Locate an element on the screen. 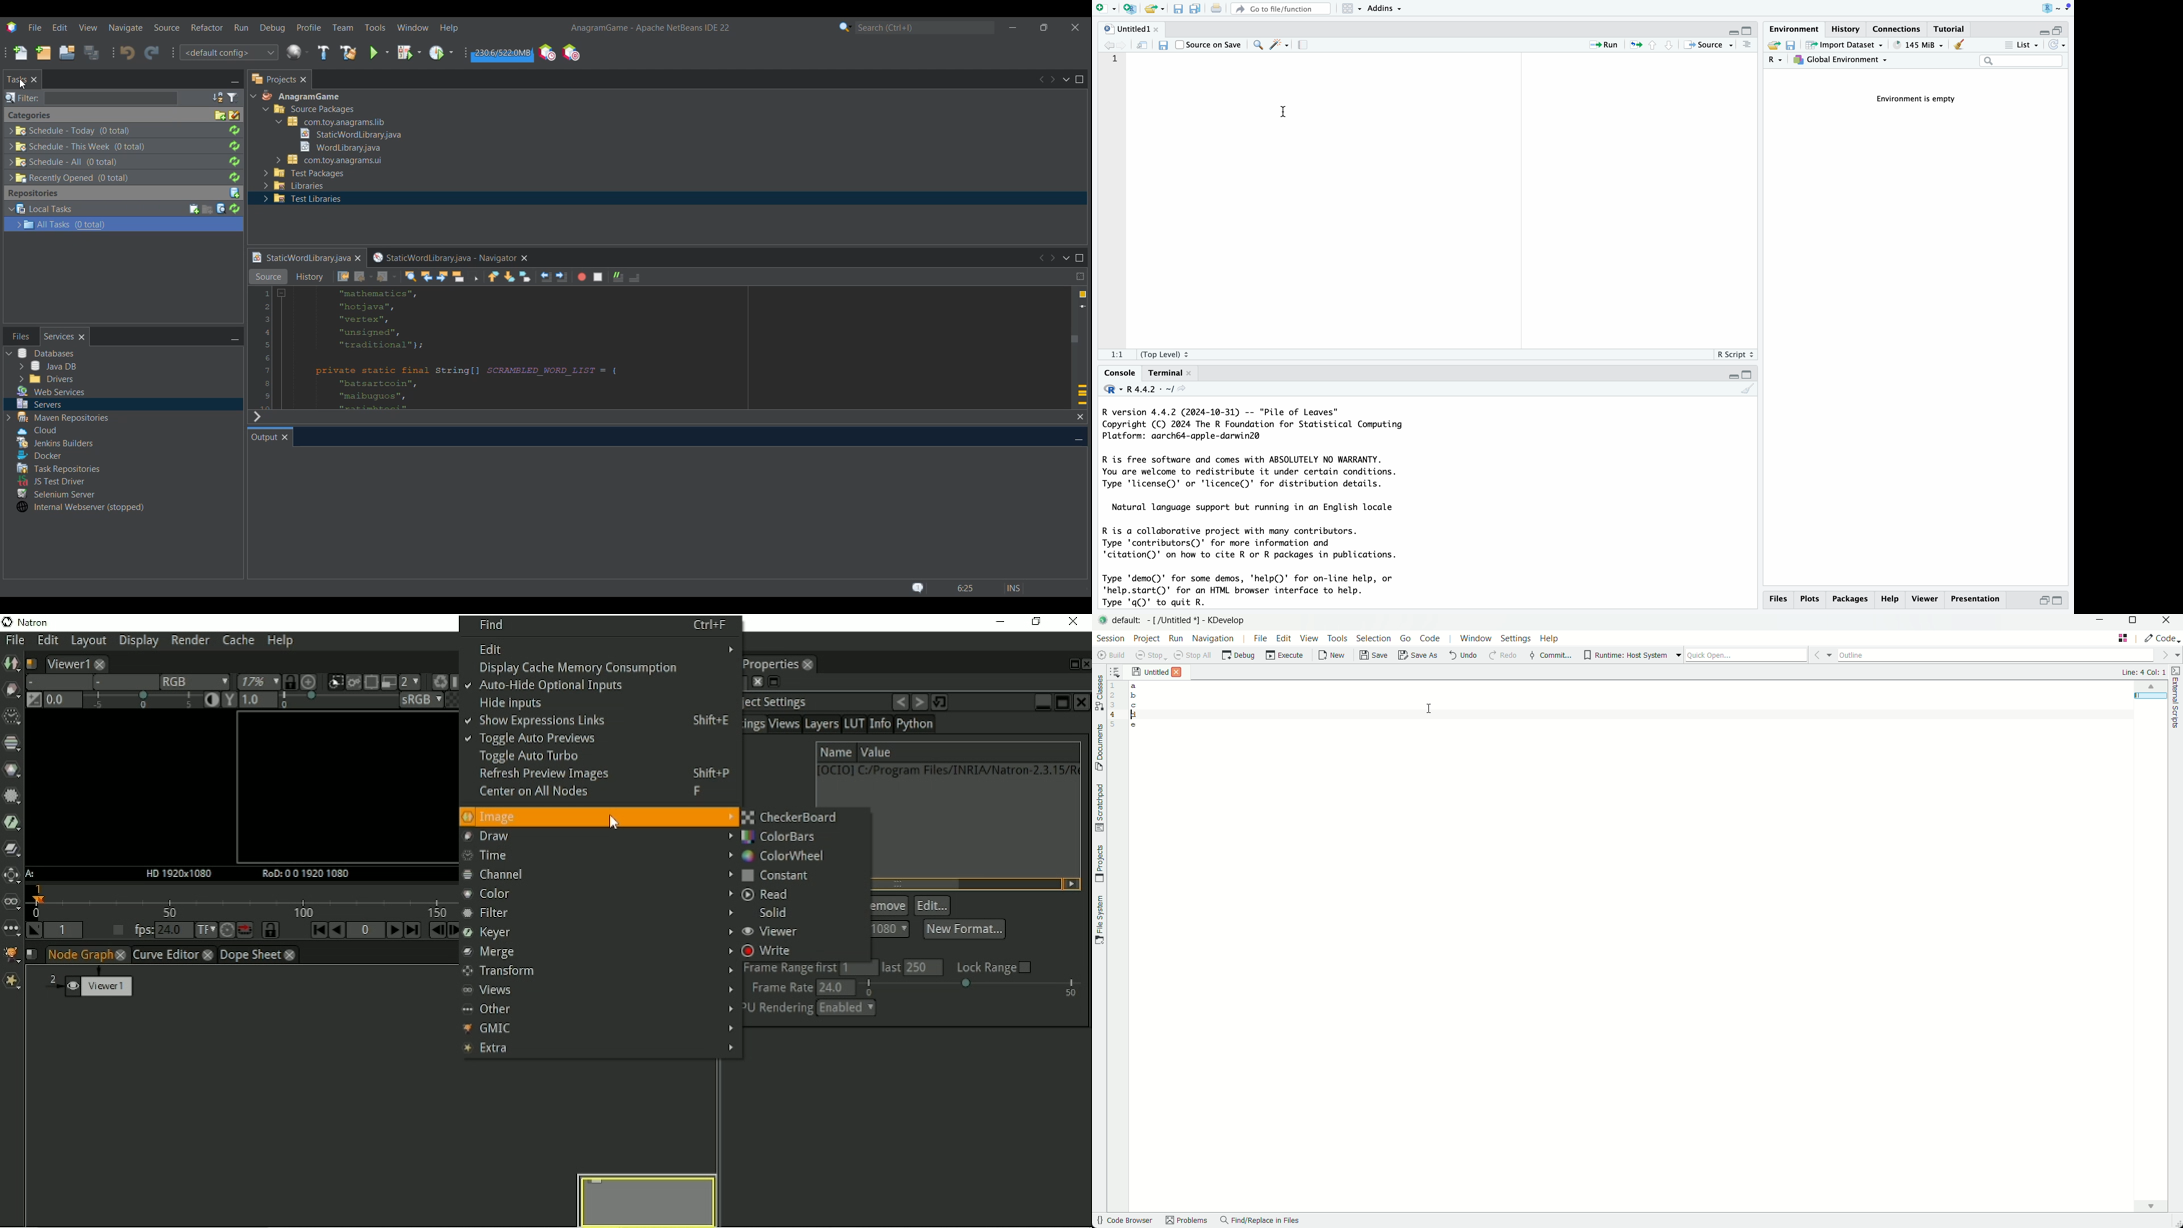 The height and width of the screenshot is (1232, 2184). description of R and license is located at coordinates (1250, 471).